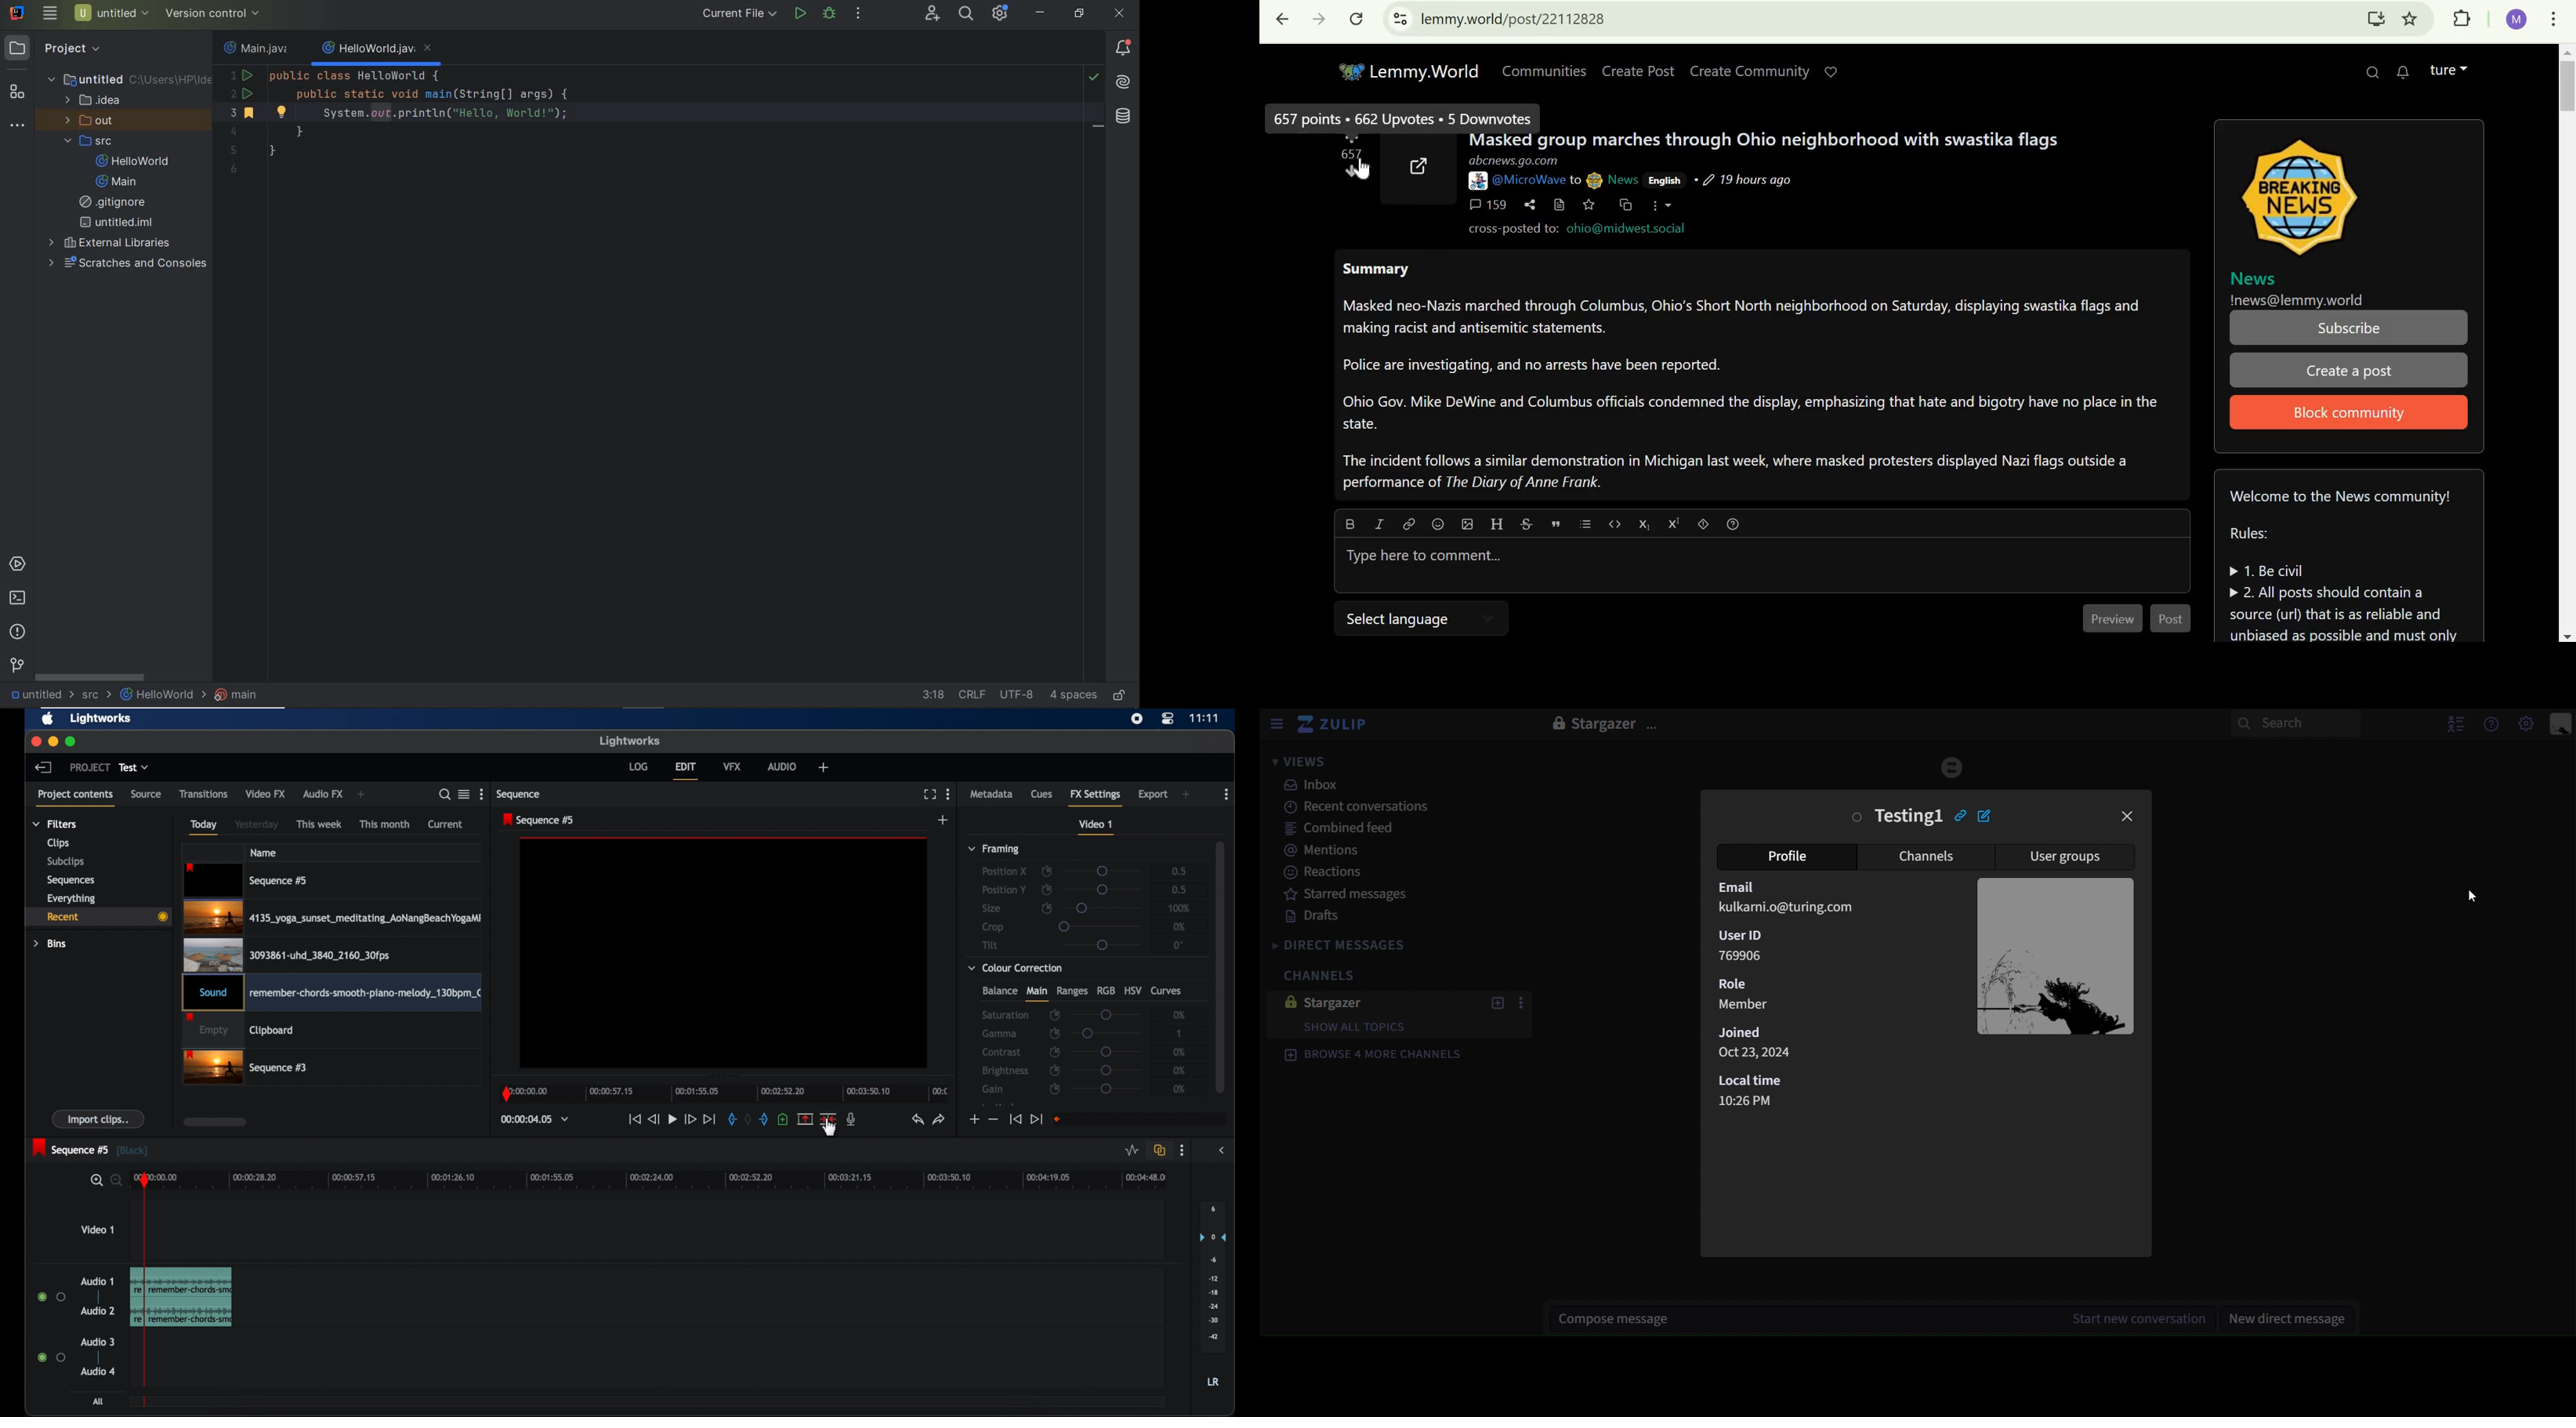  What do you see at coordinates (1103, 909) in the screenshot?
I see `slider` at bounding box center [1103, 909].